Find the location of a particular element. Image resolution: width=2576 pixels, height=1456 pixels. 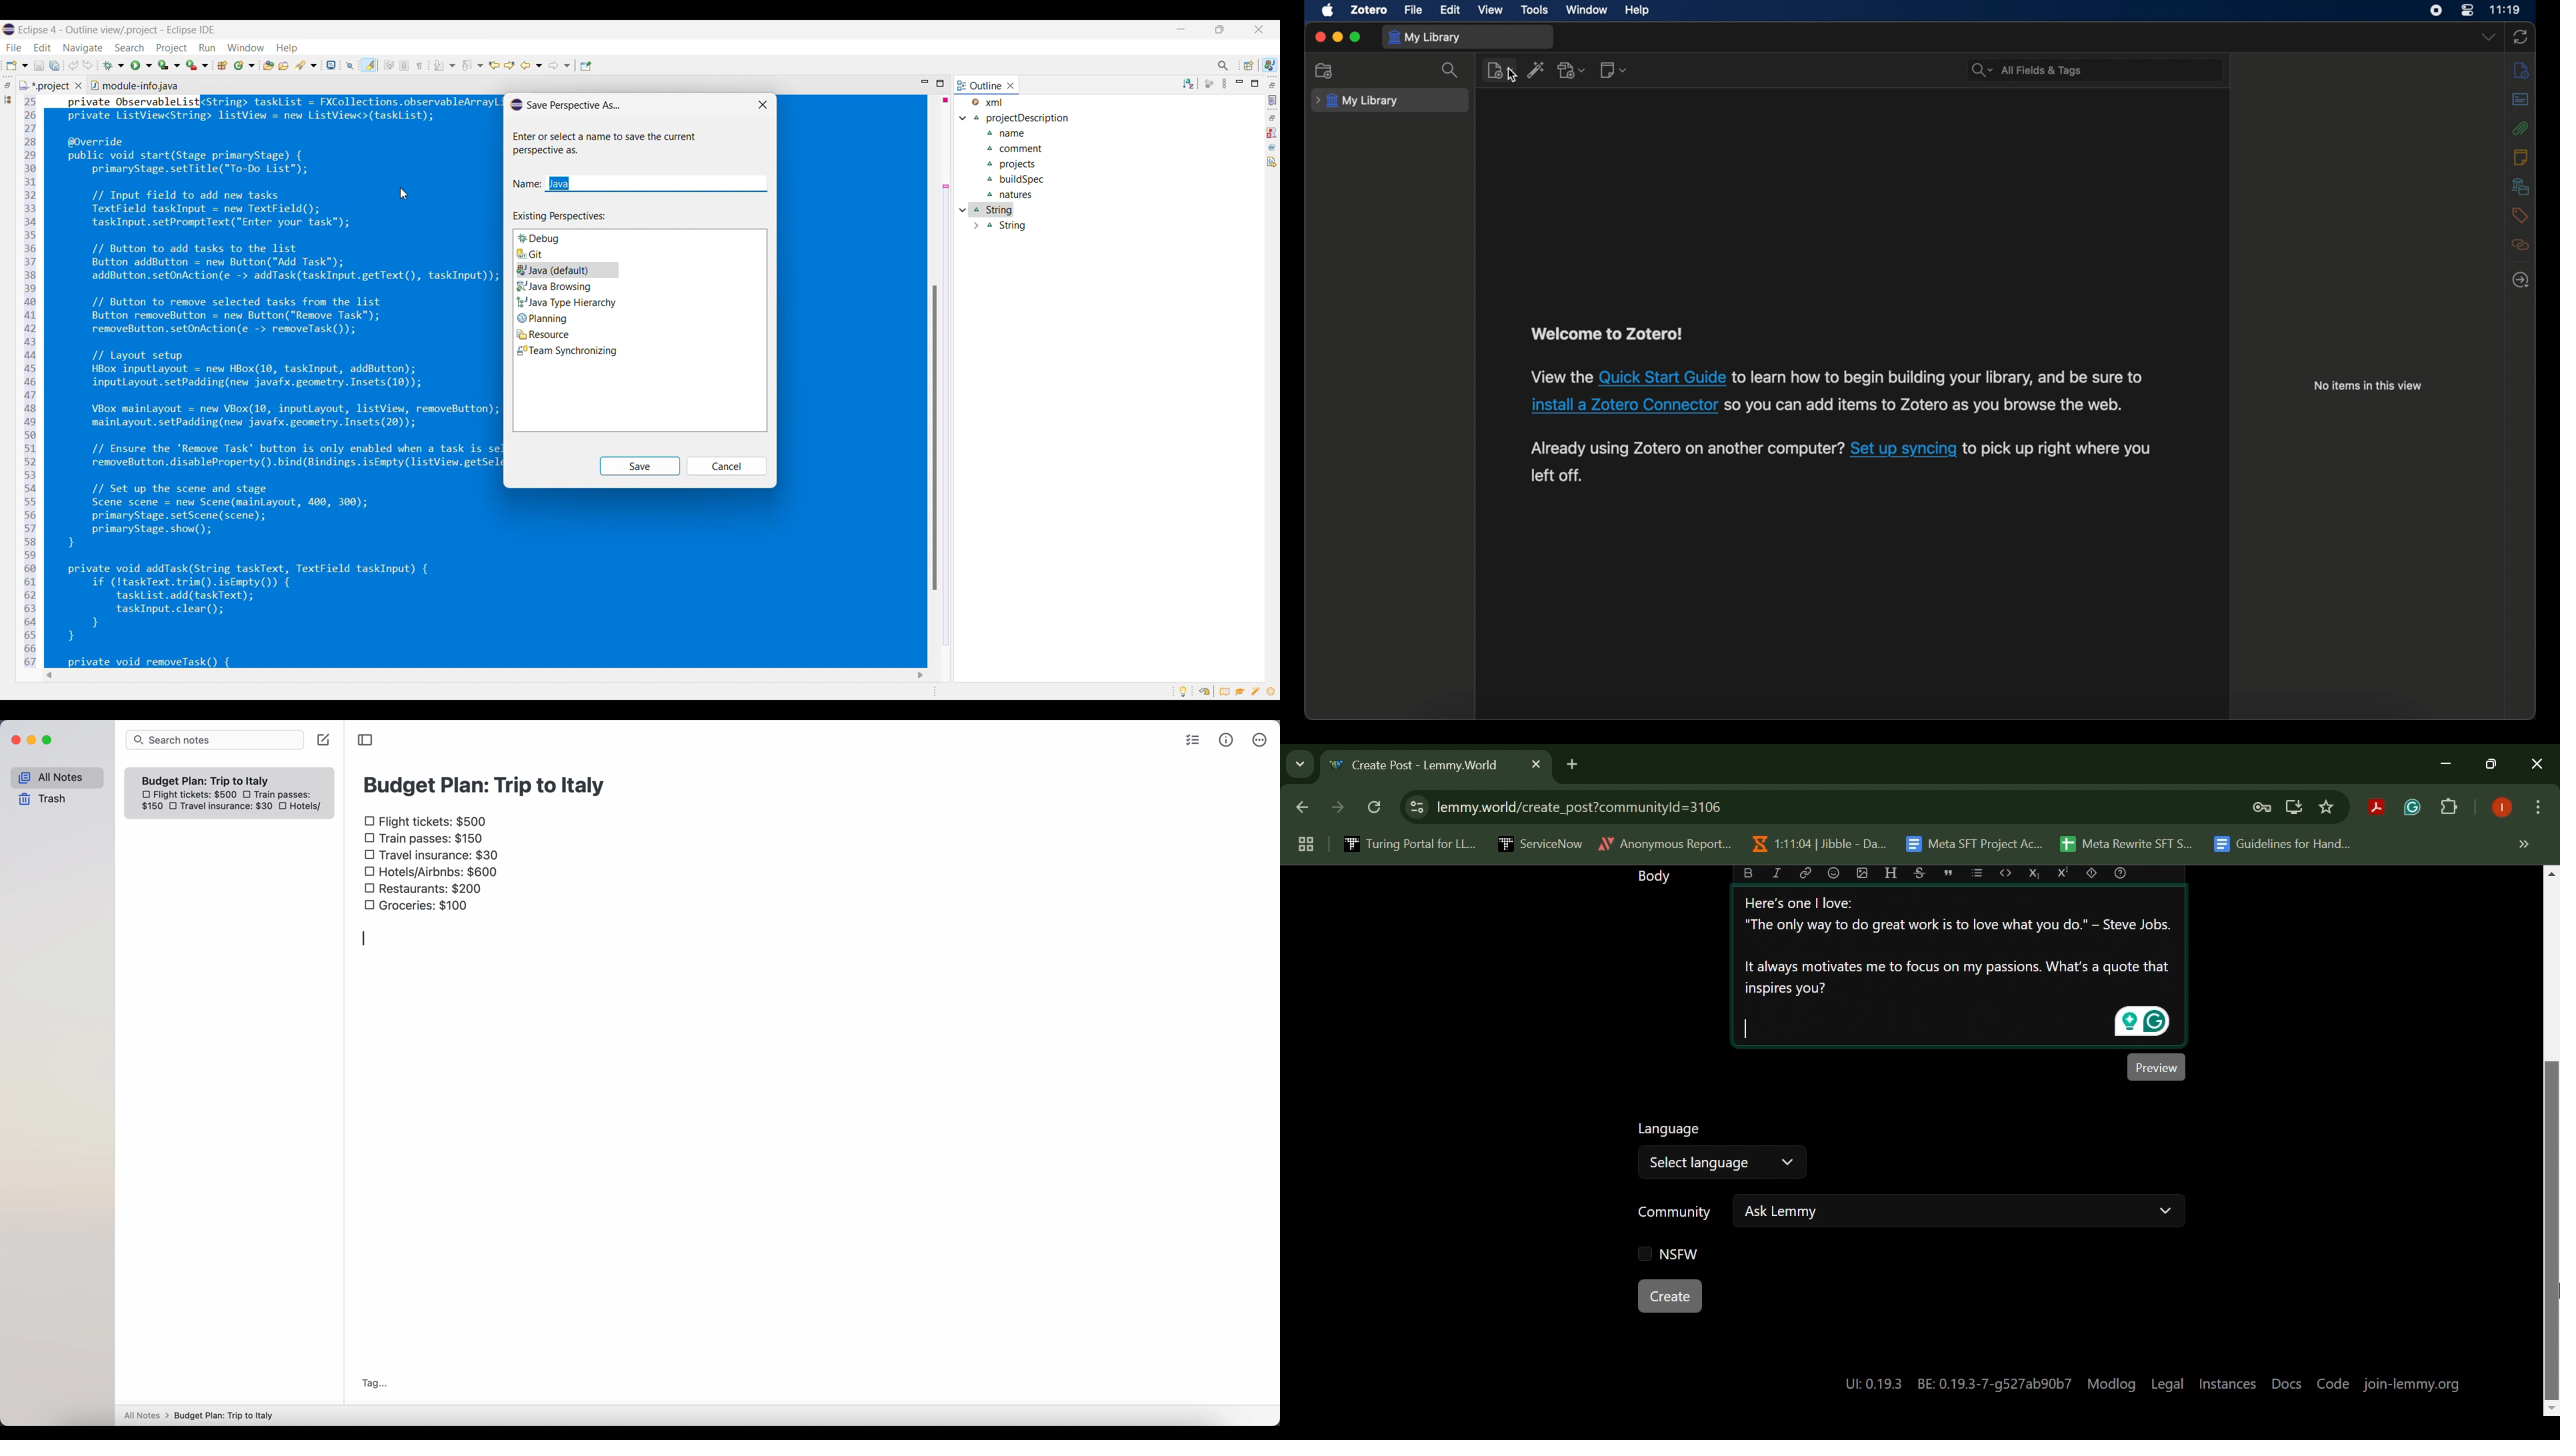

create note is located at coordinates (323, 741).